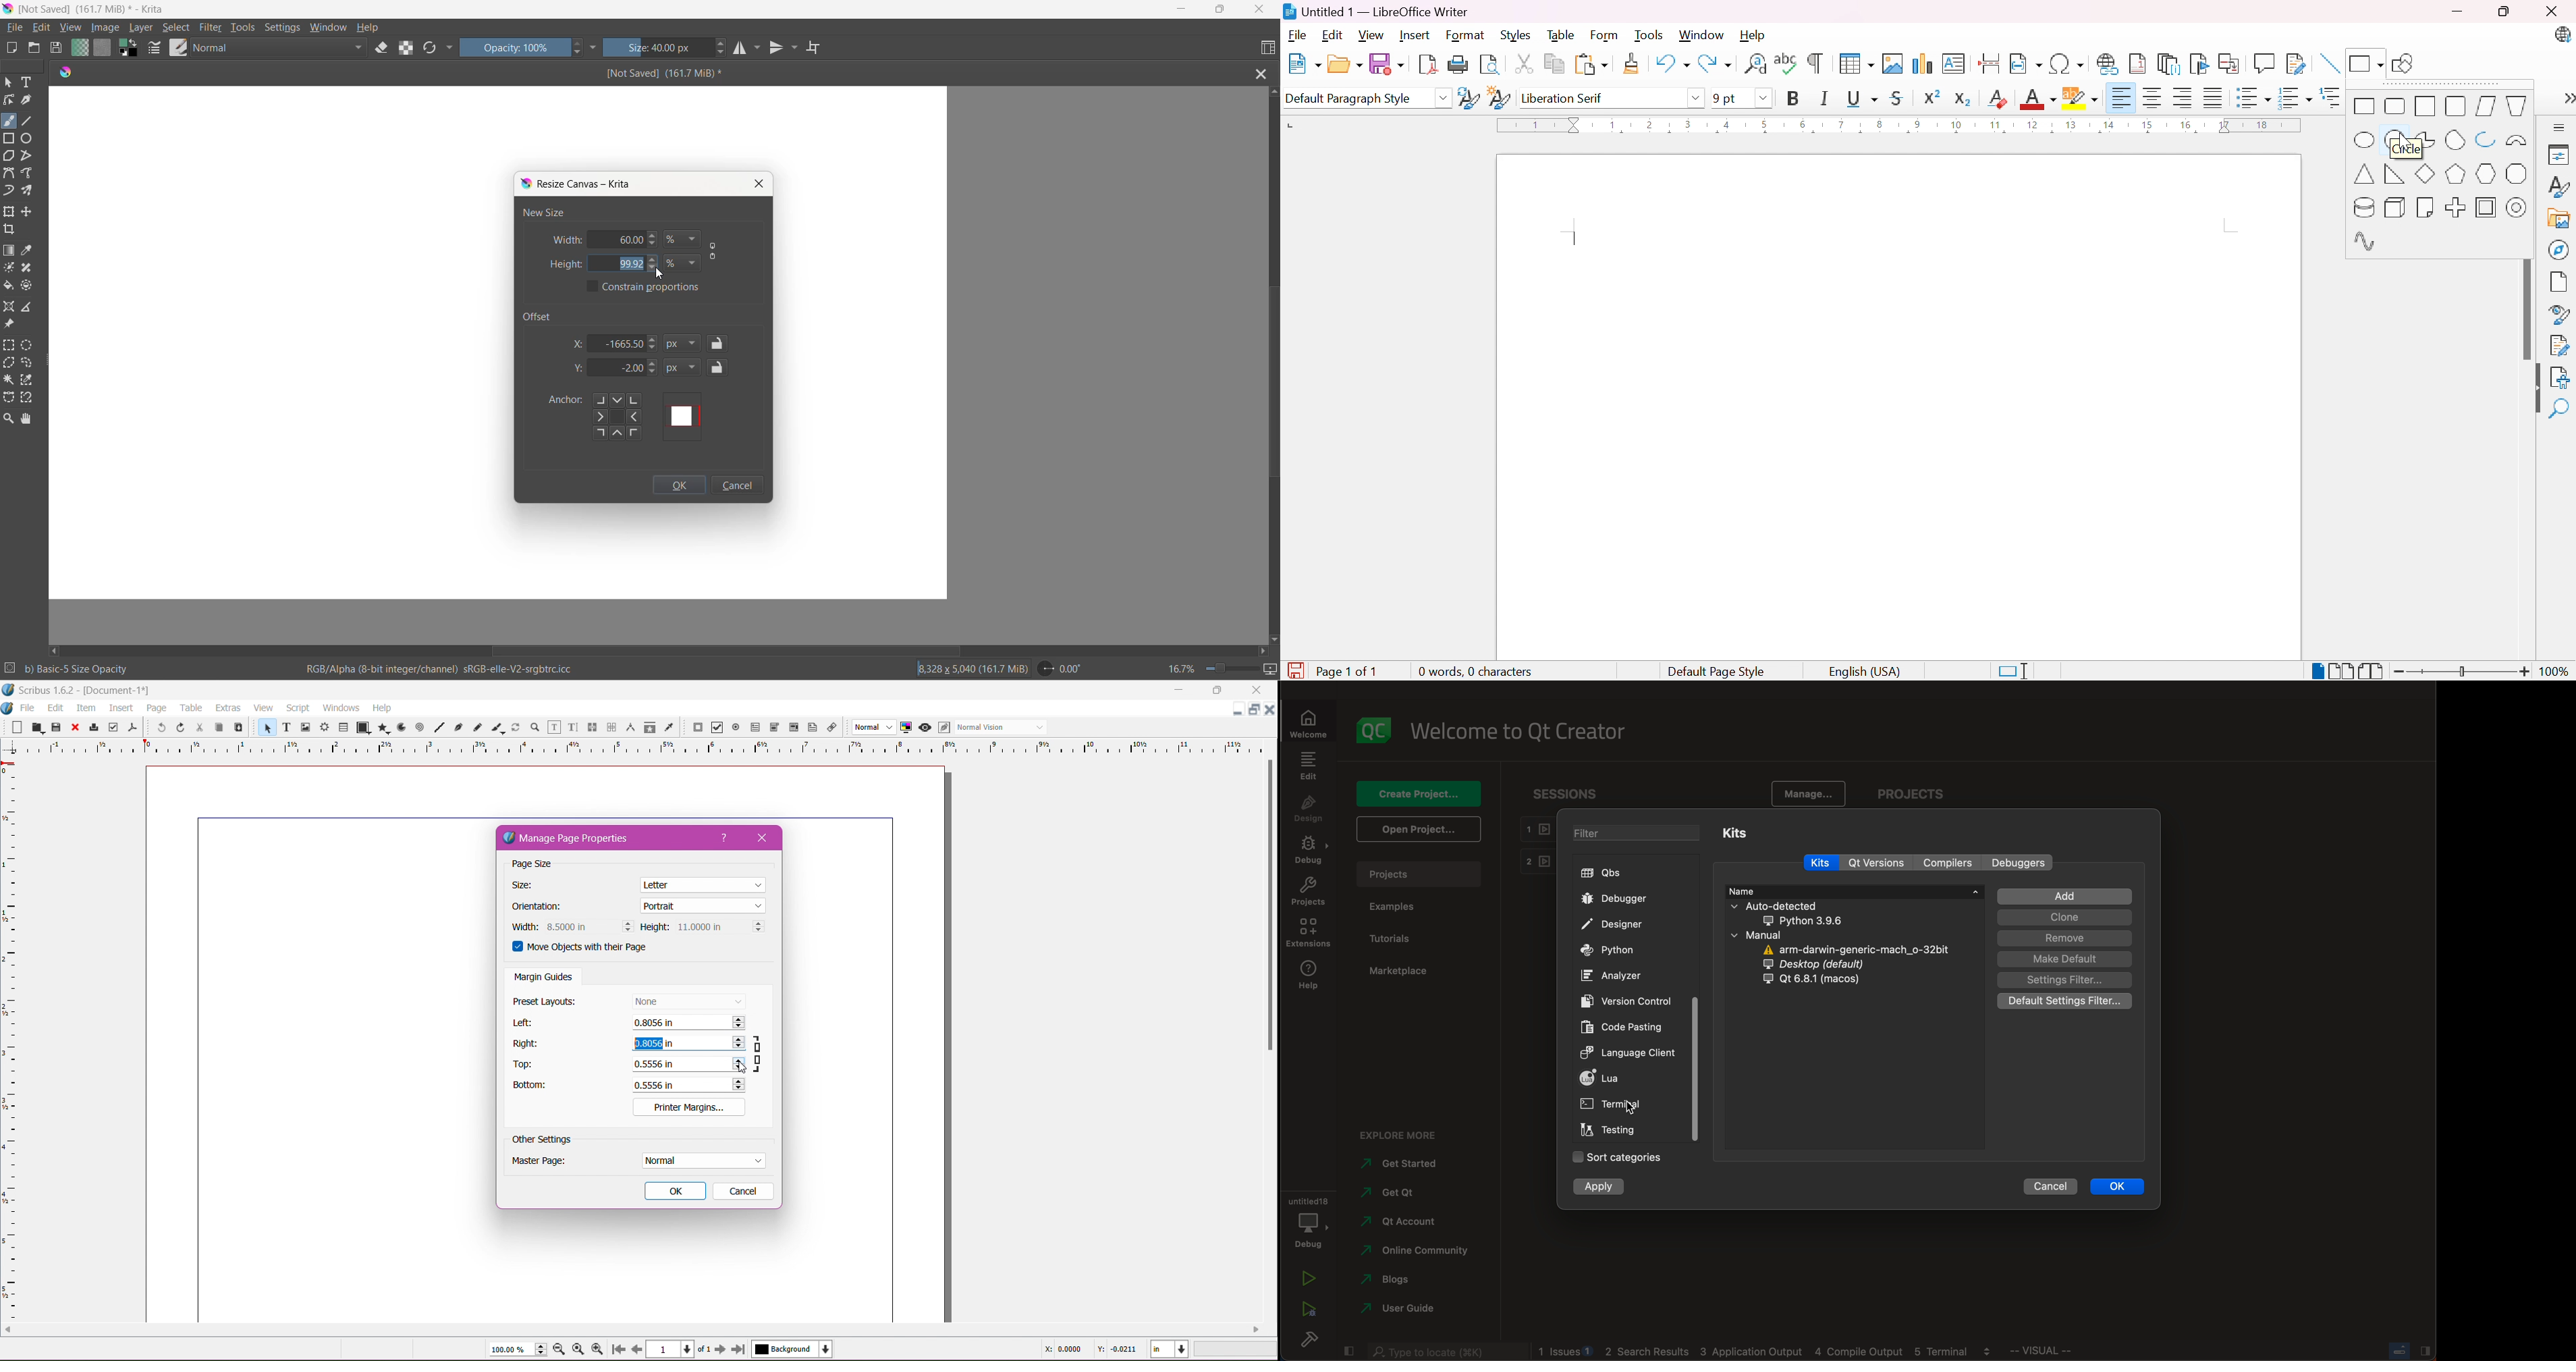 The width and height of the screenshot is (2576, 1372). I want to click on Set Bottom margin, so click(690, 1085).